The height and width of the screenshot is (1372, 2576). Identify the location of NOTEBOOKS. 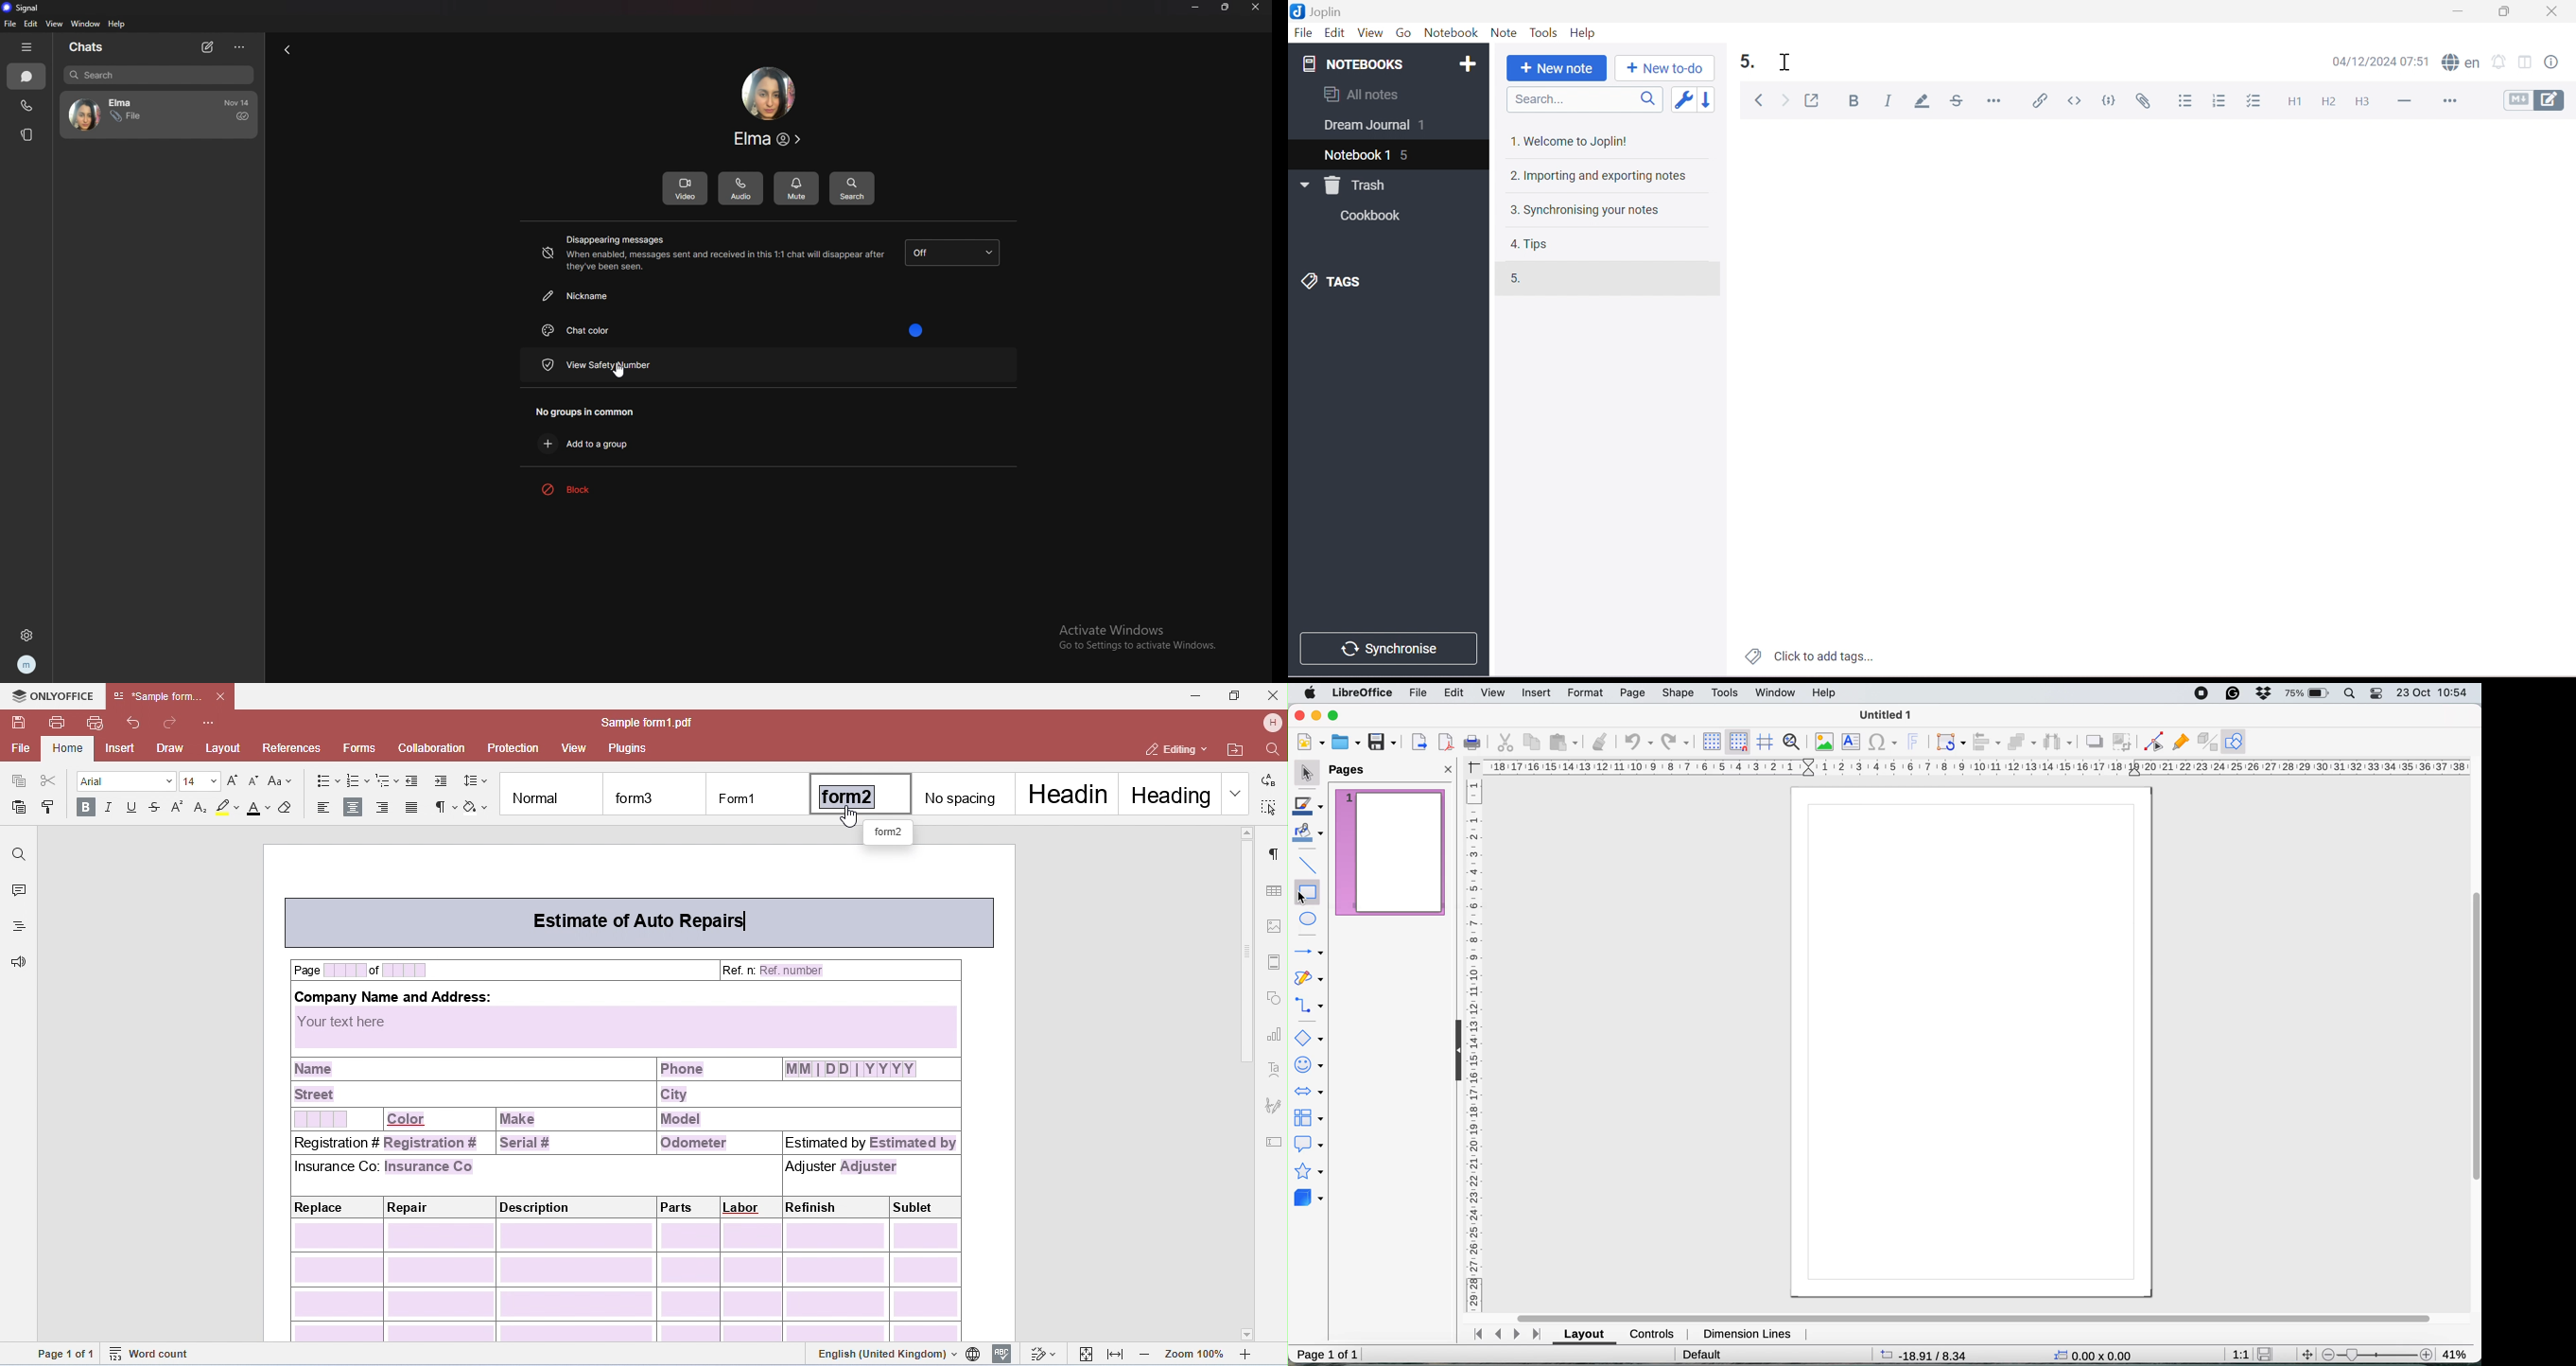
(1352, 65).